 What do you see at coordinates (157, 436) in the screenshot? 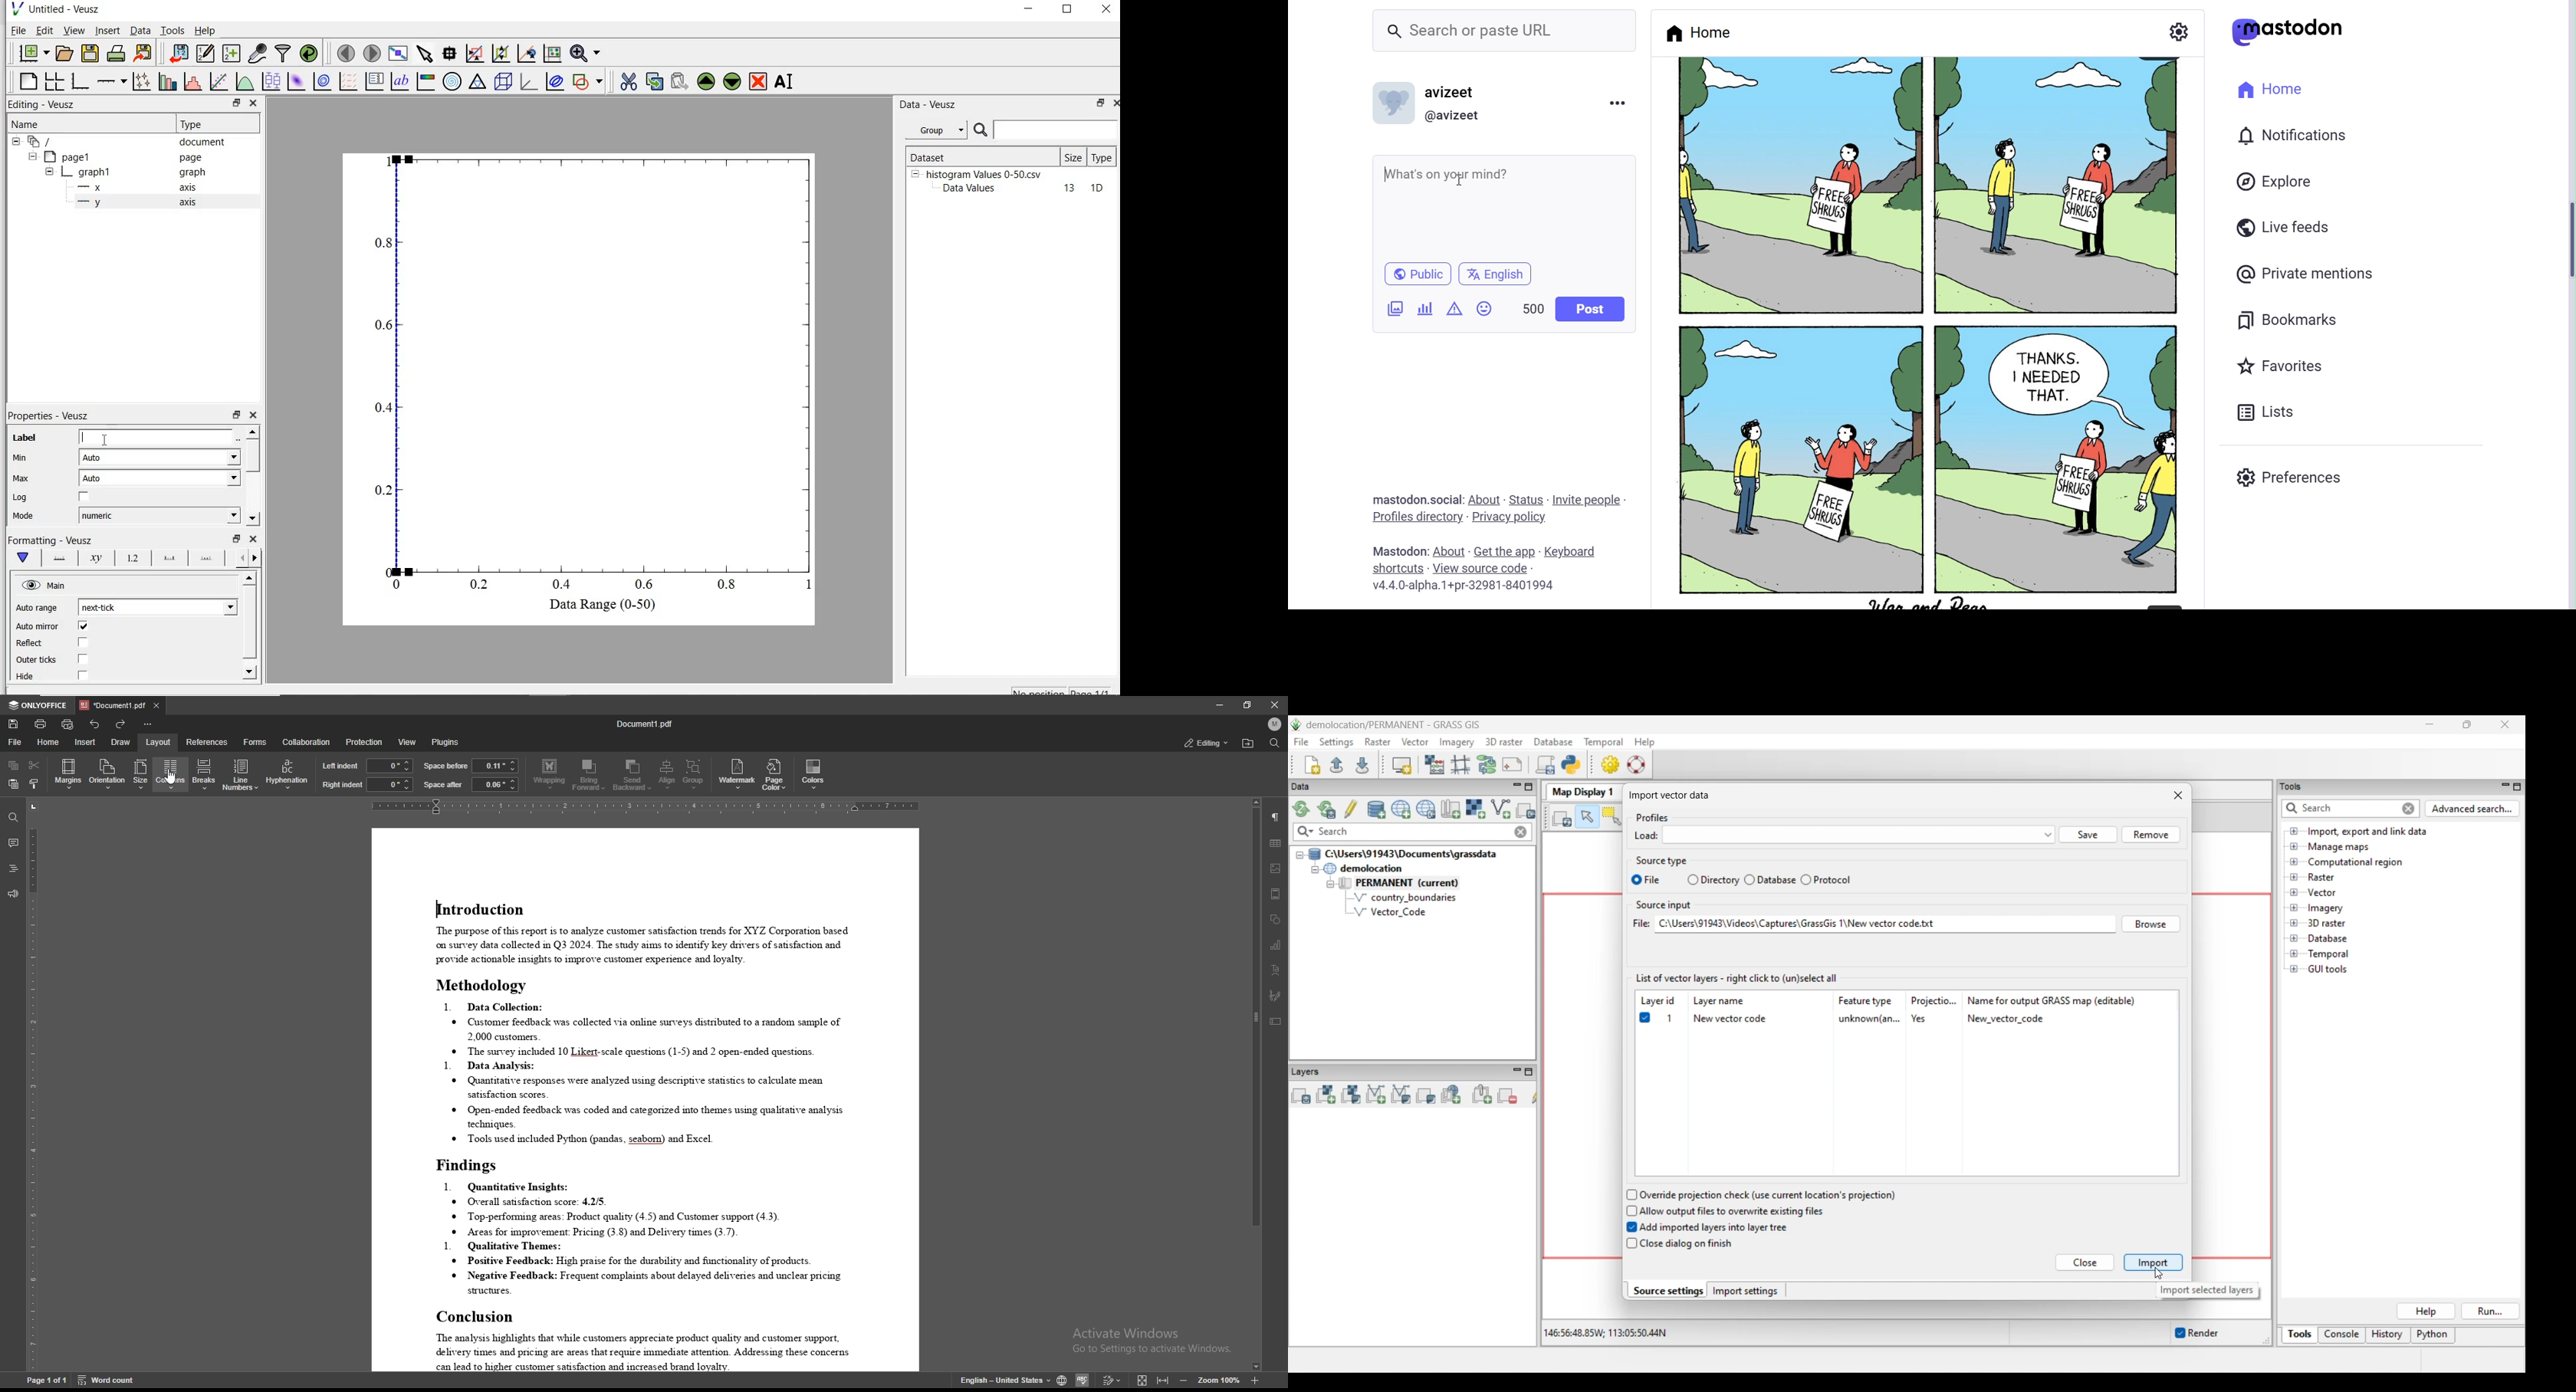
I see ` input label` at bounding box center [157, 436].